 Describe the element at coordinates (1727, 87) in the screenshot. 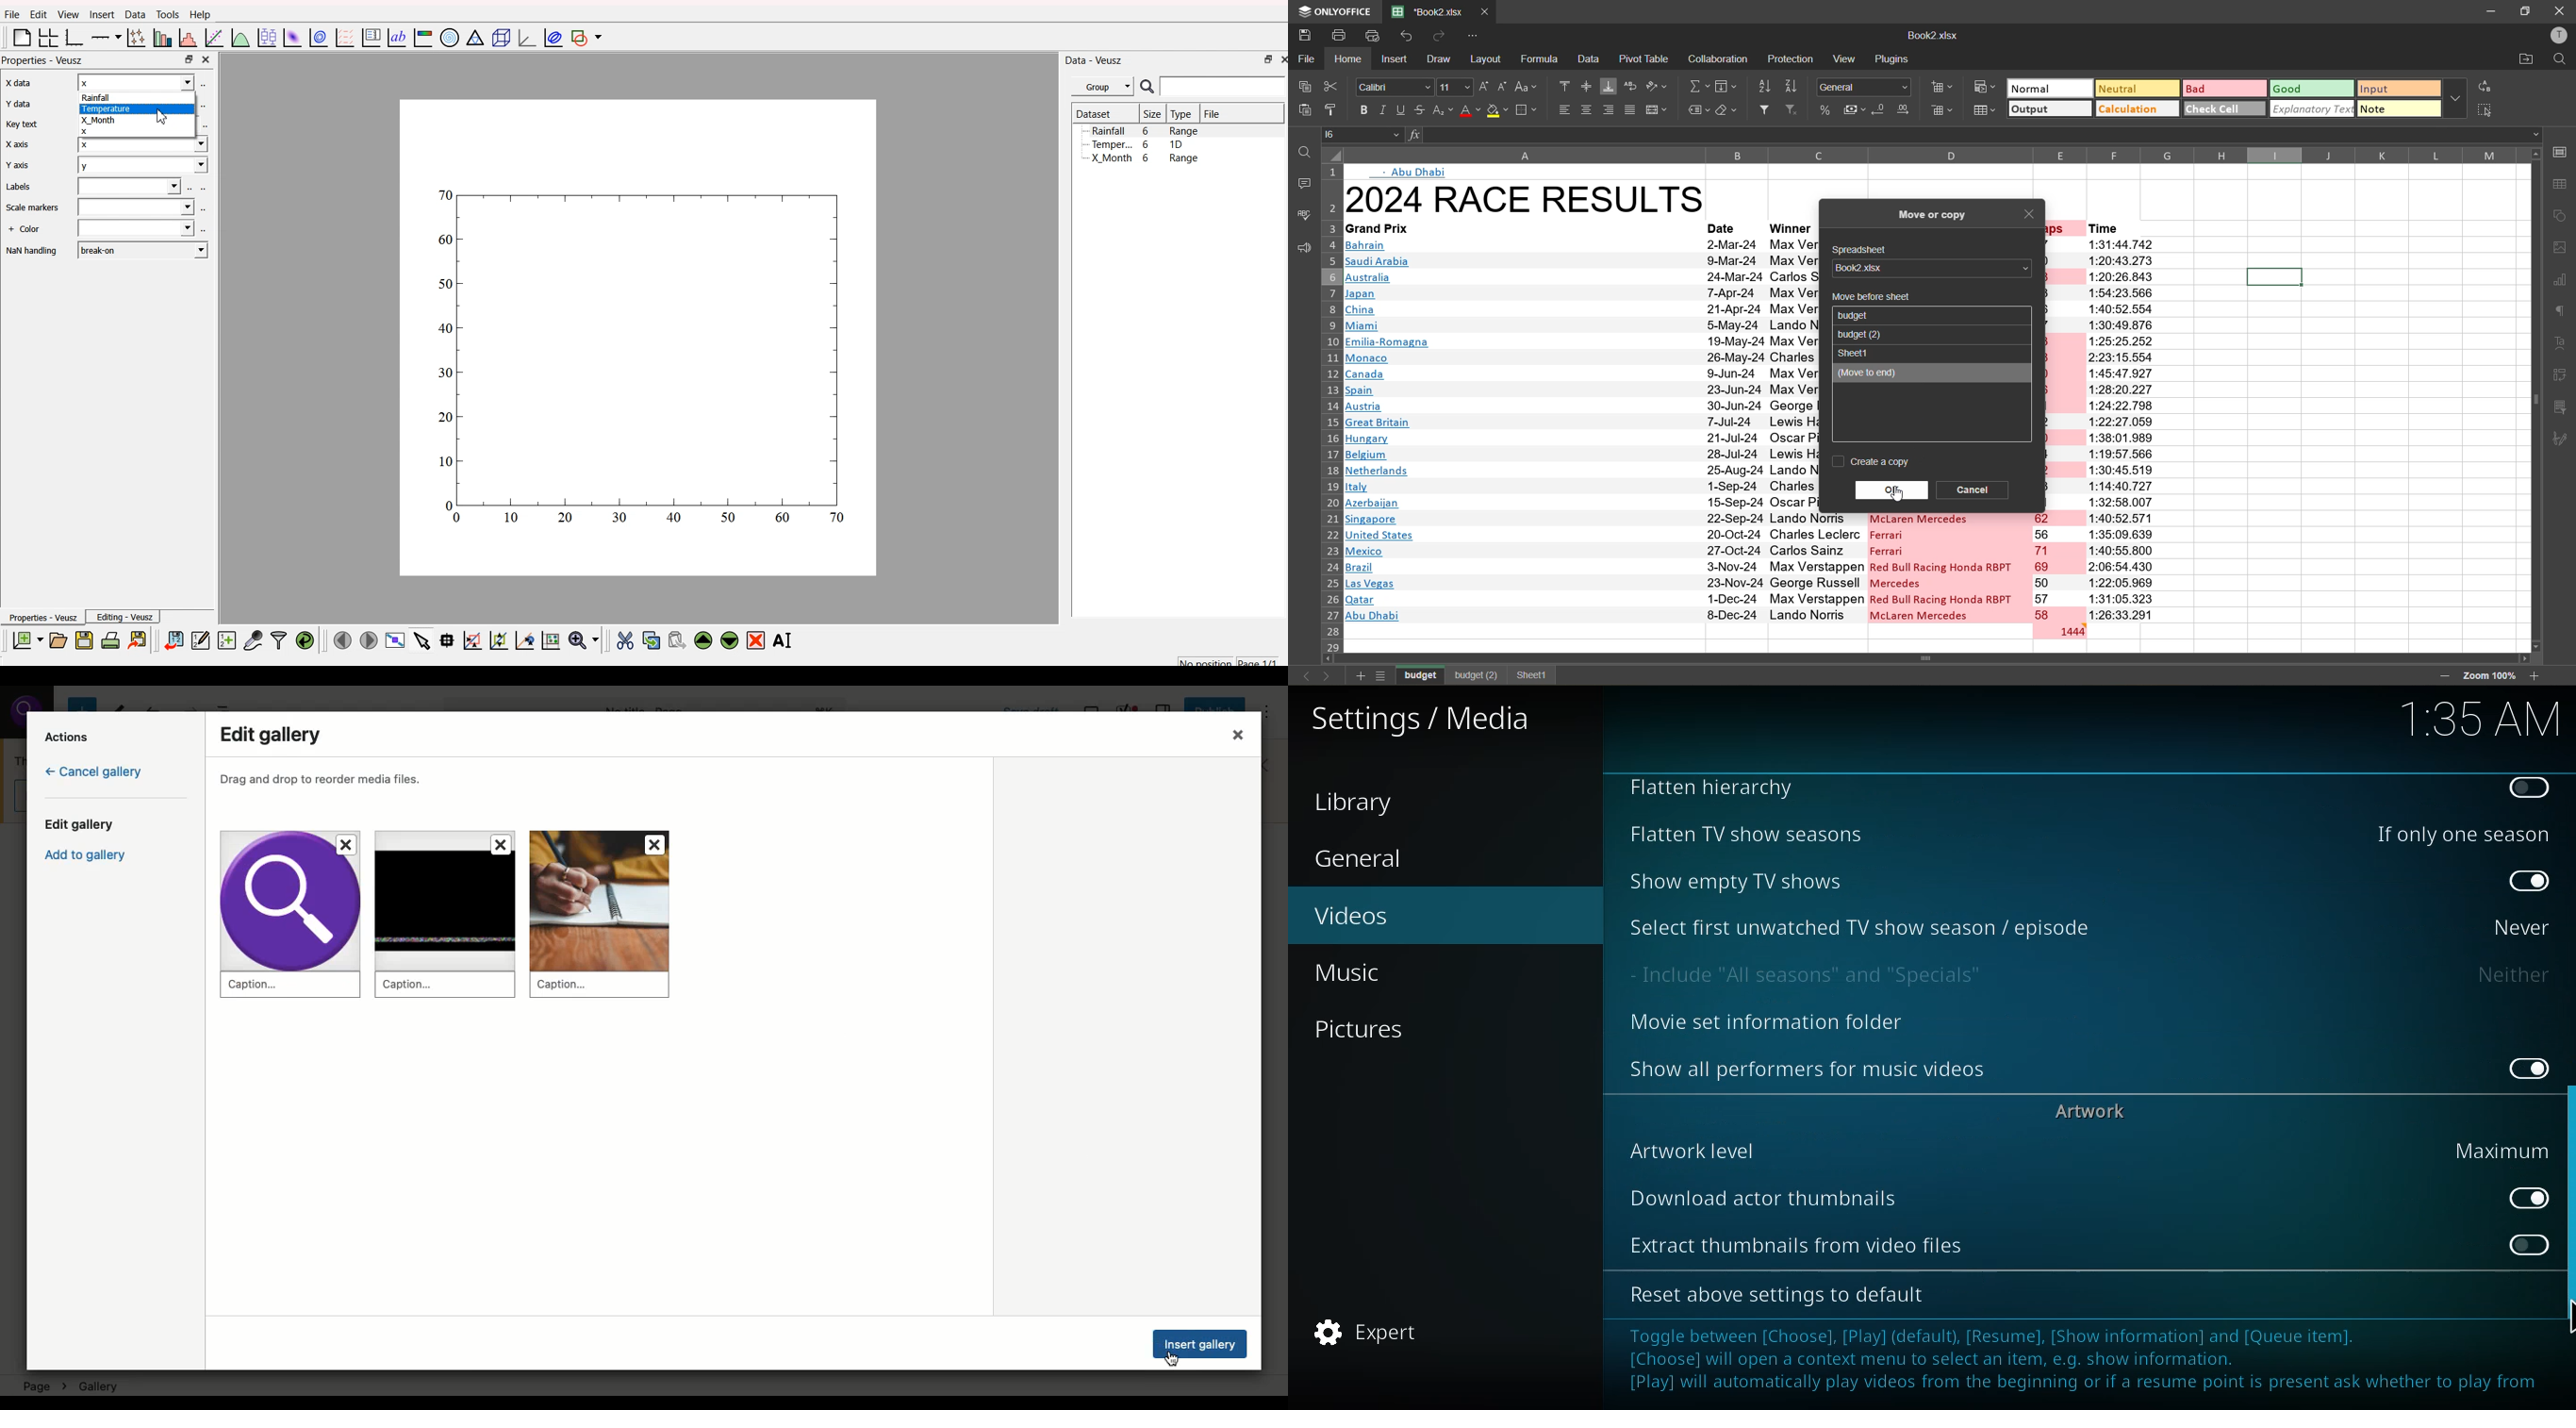

I see `fields` at that location.